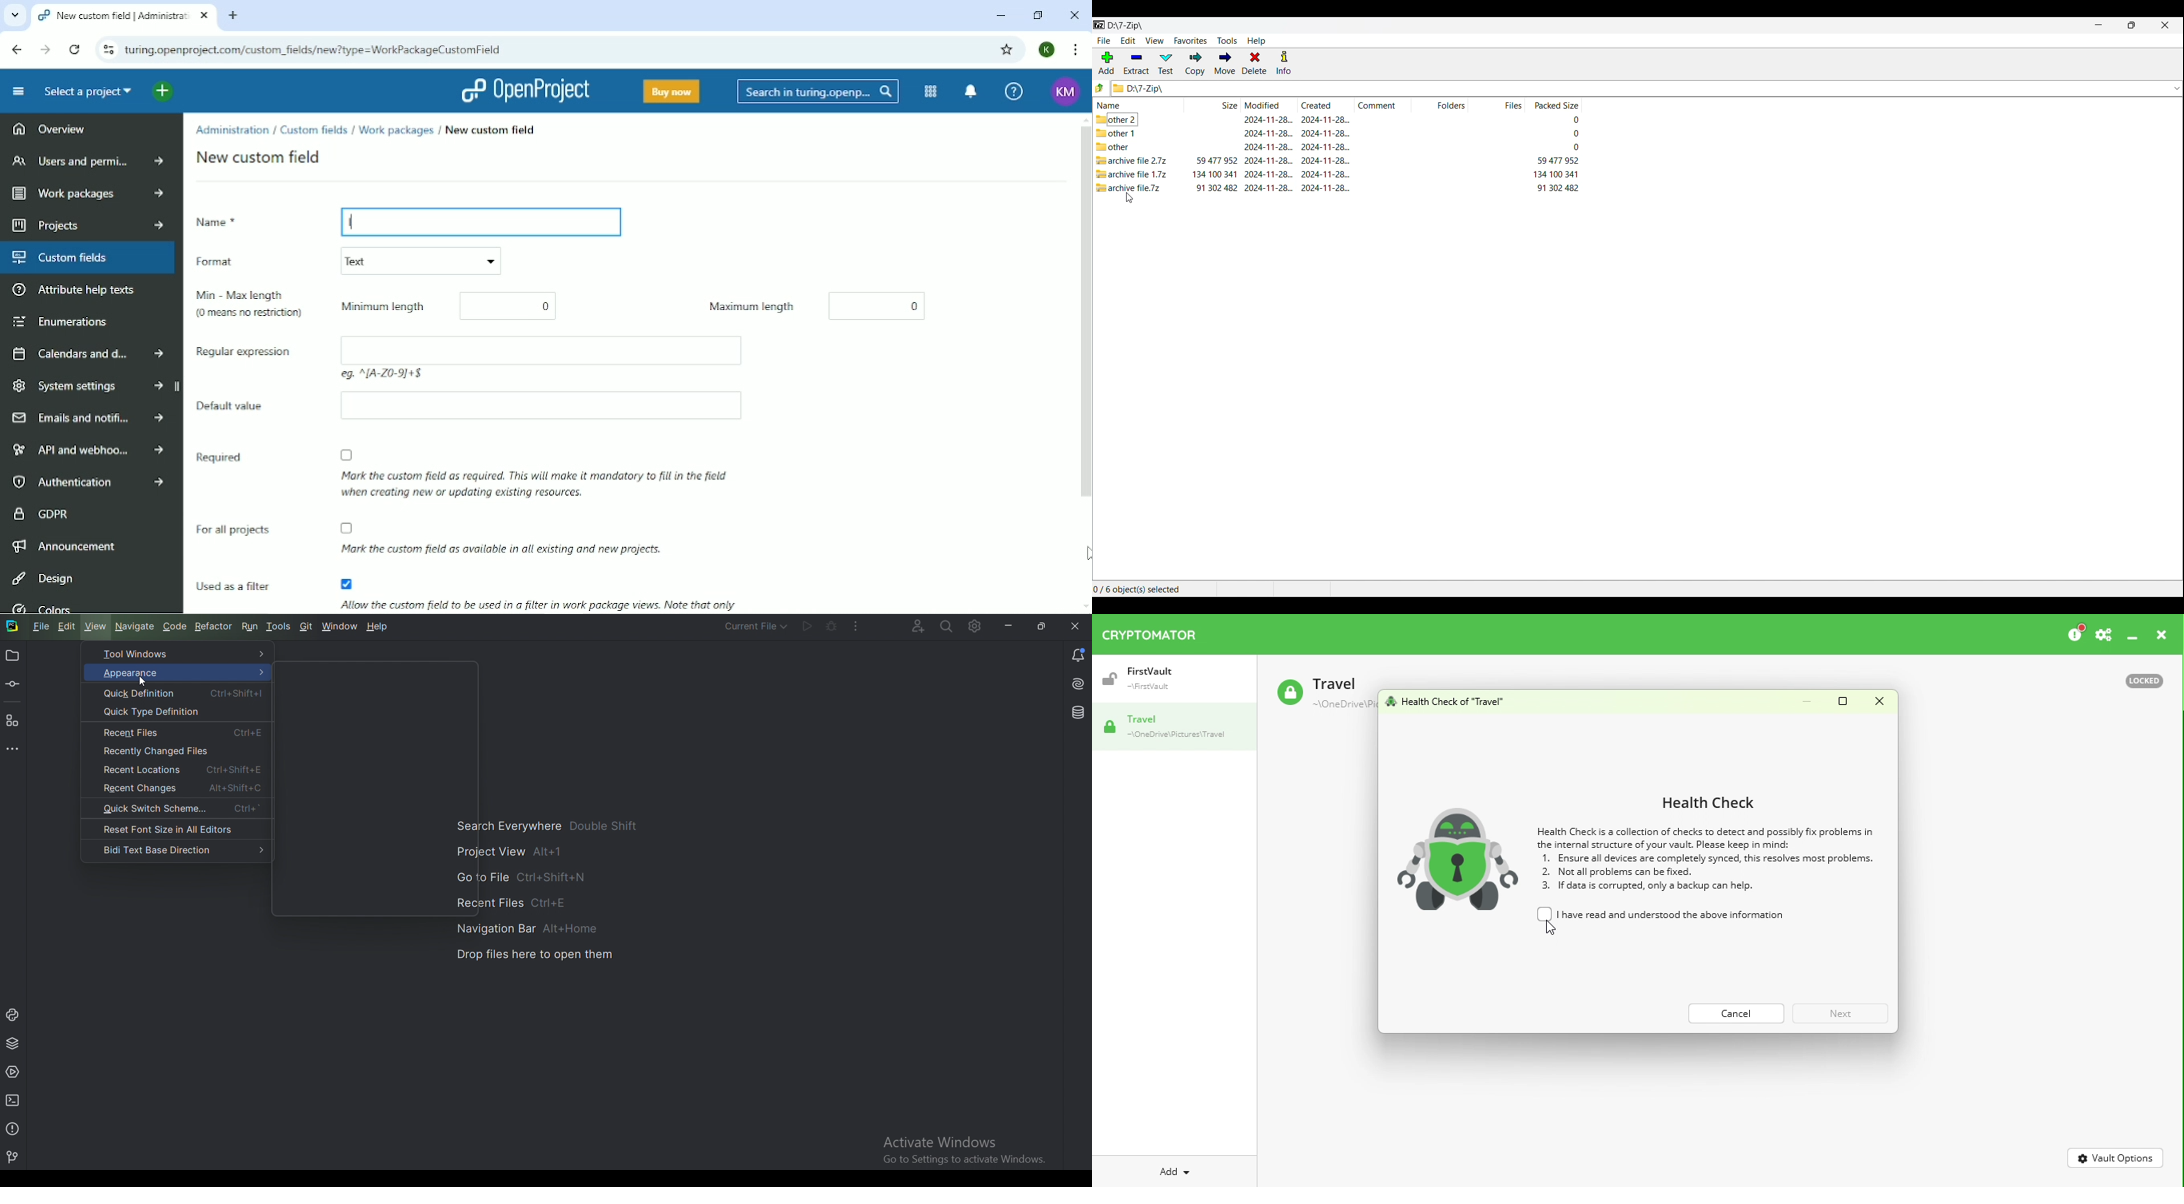 Image resolution: width=2184 pixels, height=1204 pixels. What do you see at coordinates (1553, 105) in the screenshot?
I see `Packed size column` at bounding box center [1553, 105].